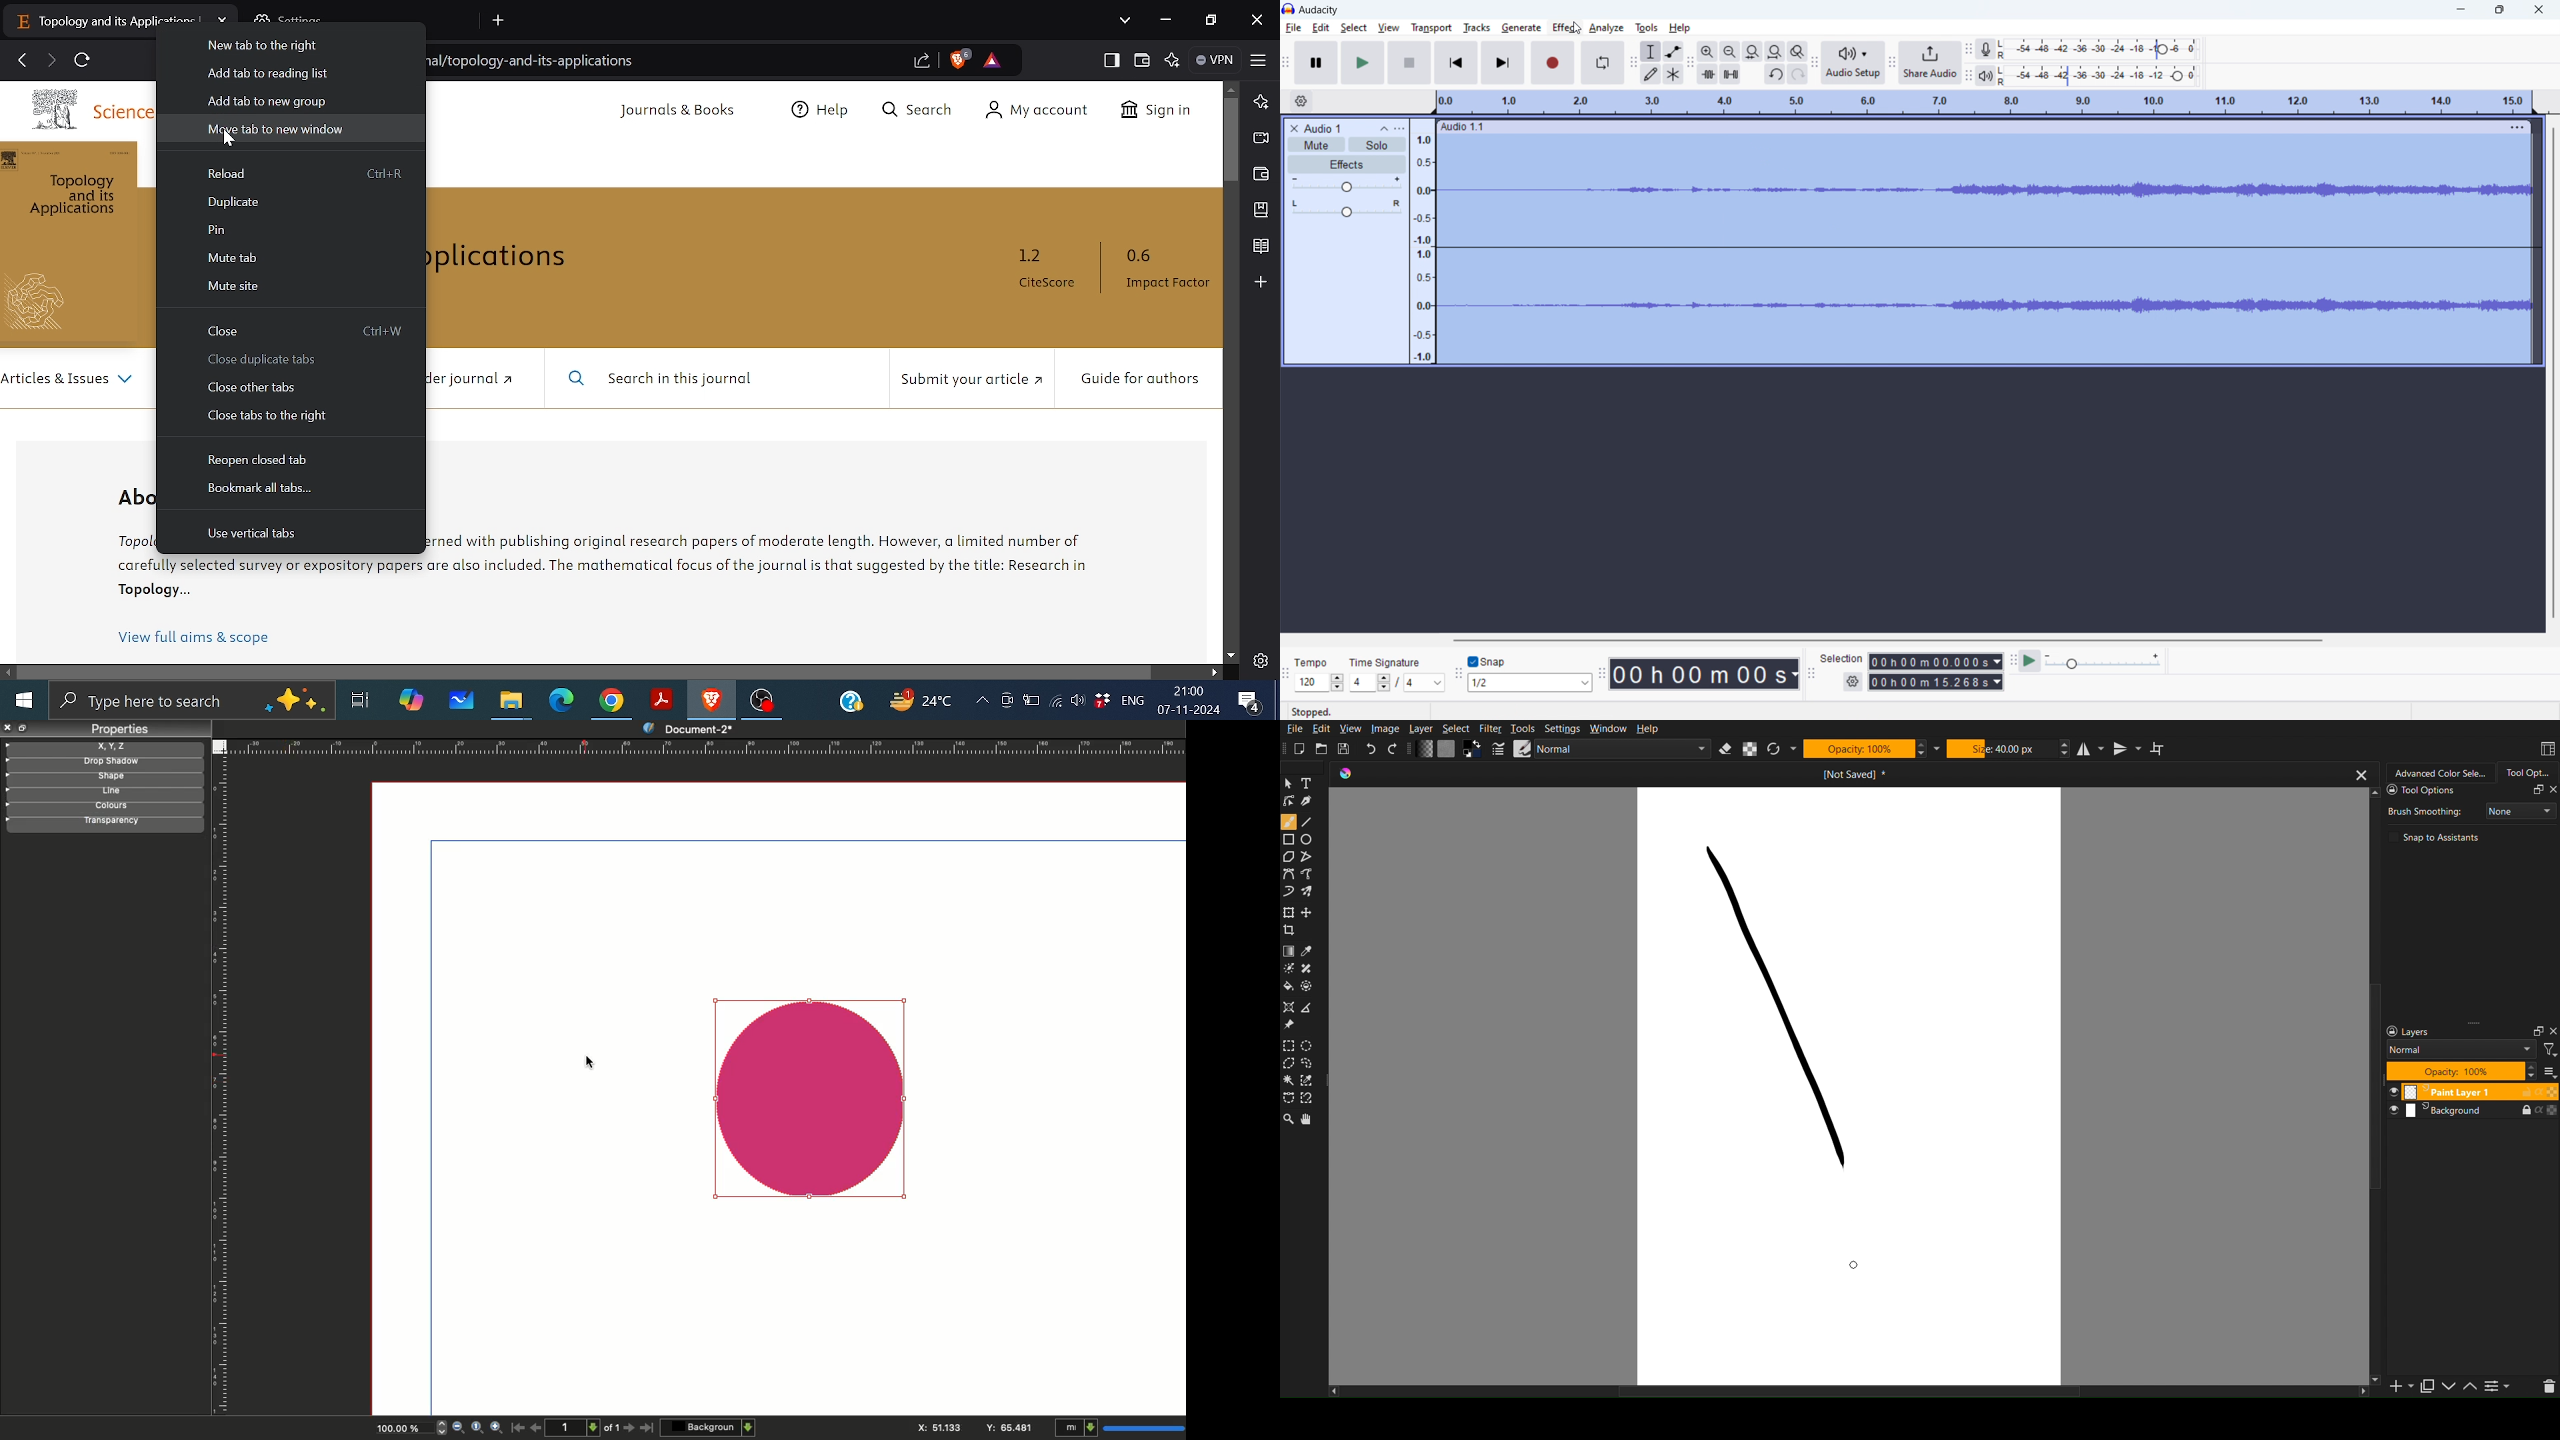 Image resolution: width=2576 pixels, height=1456 pixels. I want to click on Circle, so click(1310, 840).